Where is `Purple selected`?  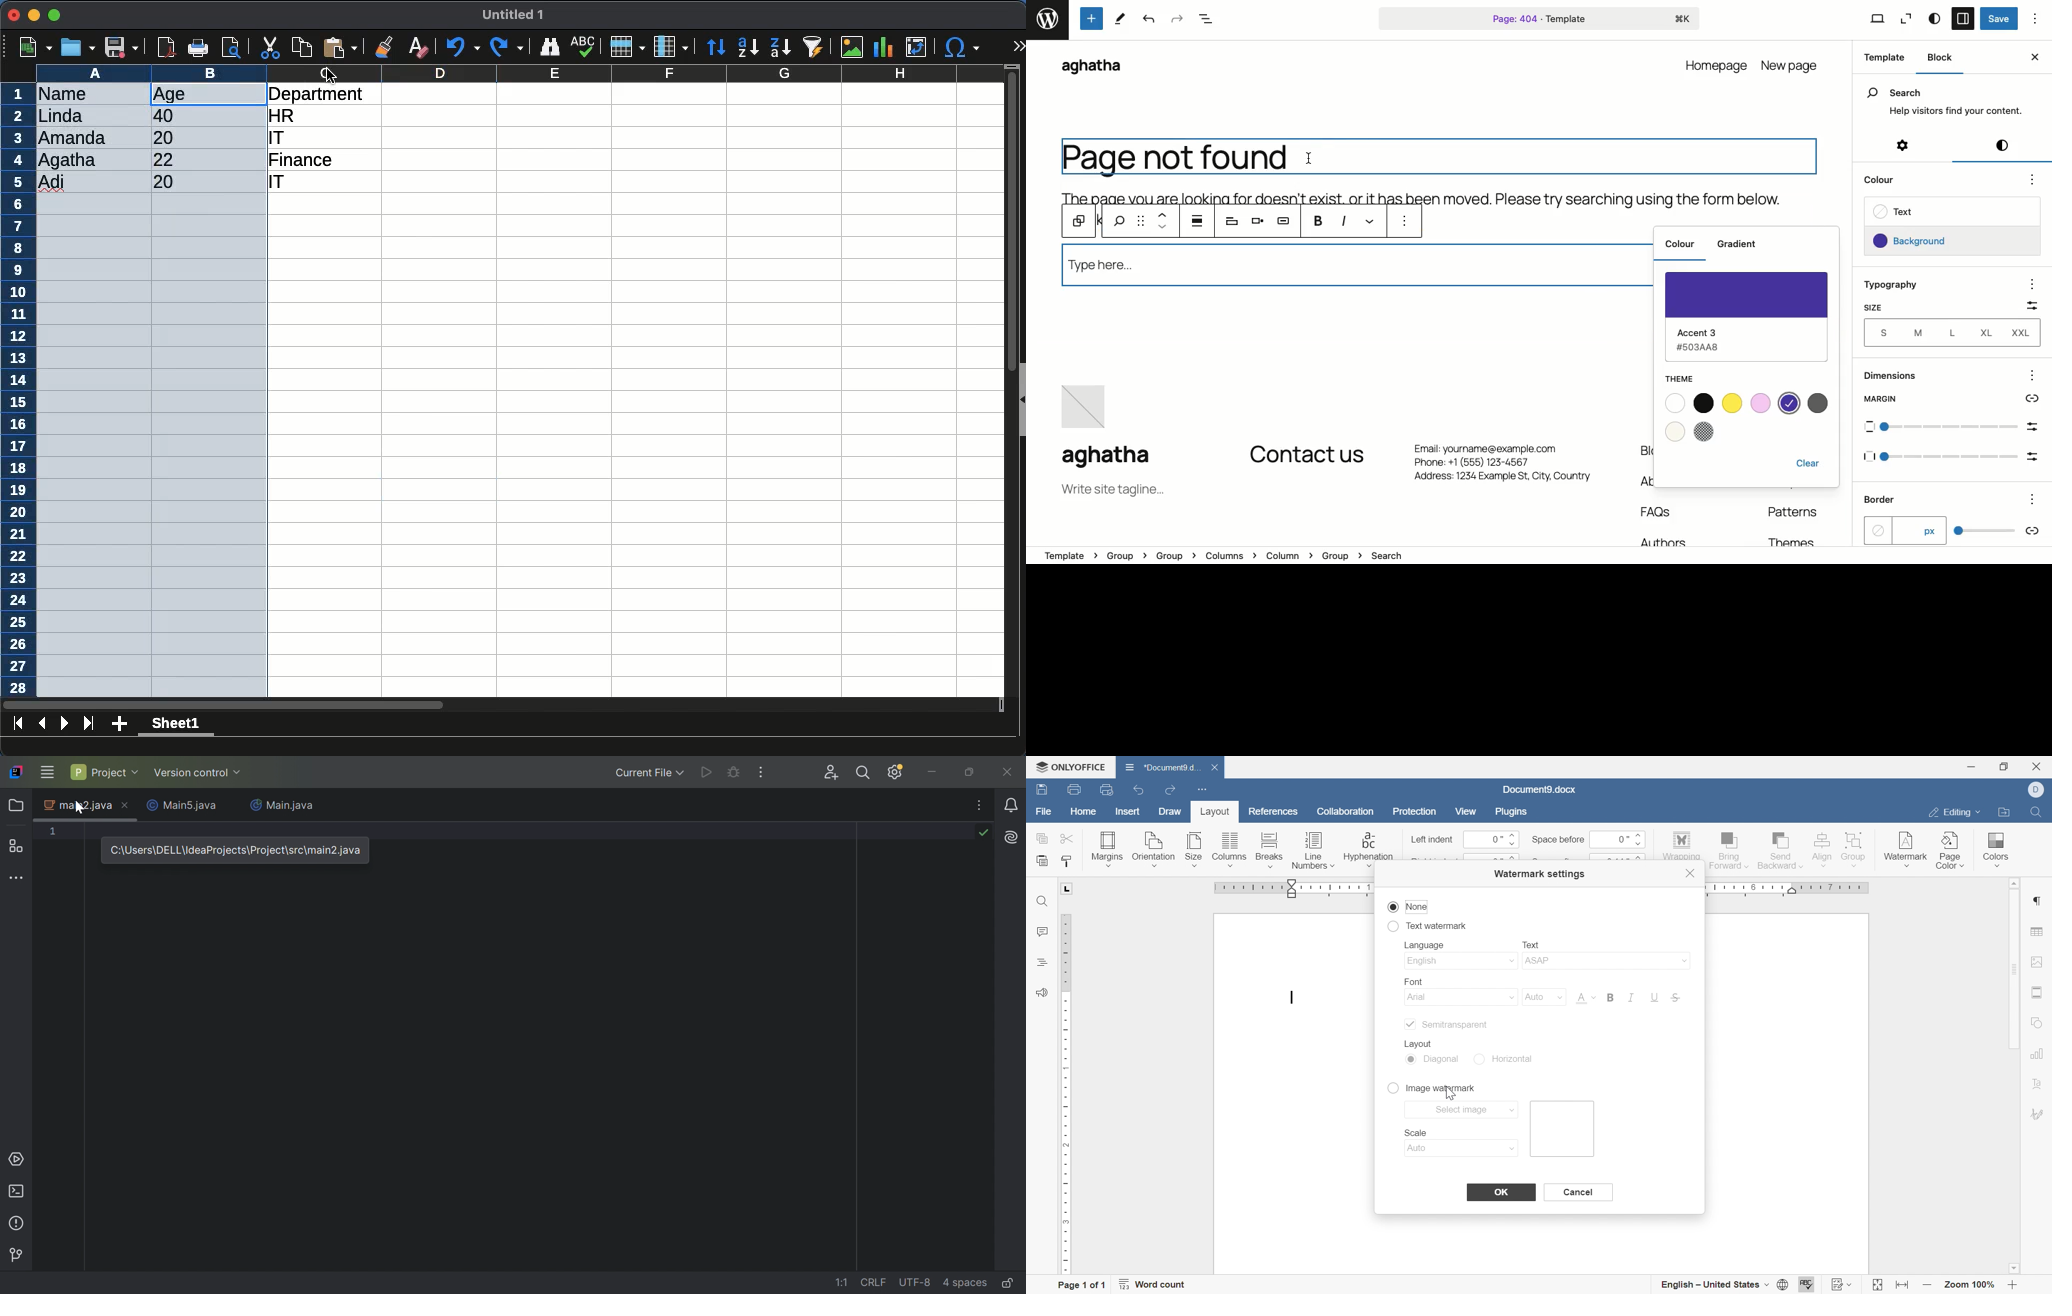 Purple selected is located at coordinates (1788, 404).